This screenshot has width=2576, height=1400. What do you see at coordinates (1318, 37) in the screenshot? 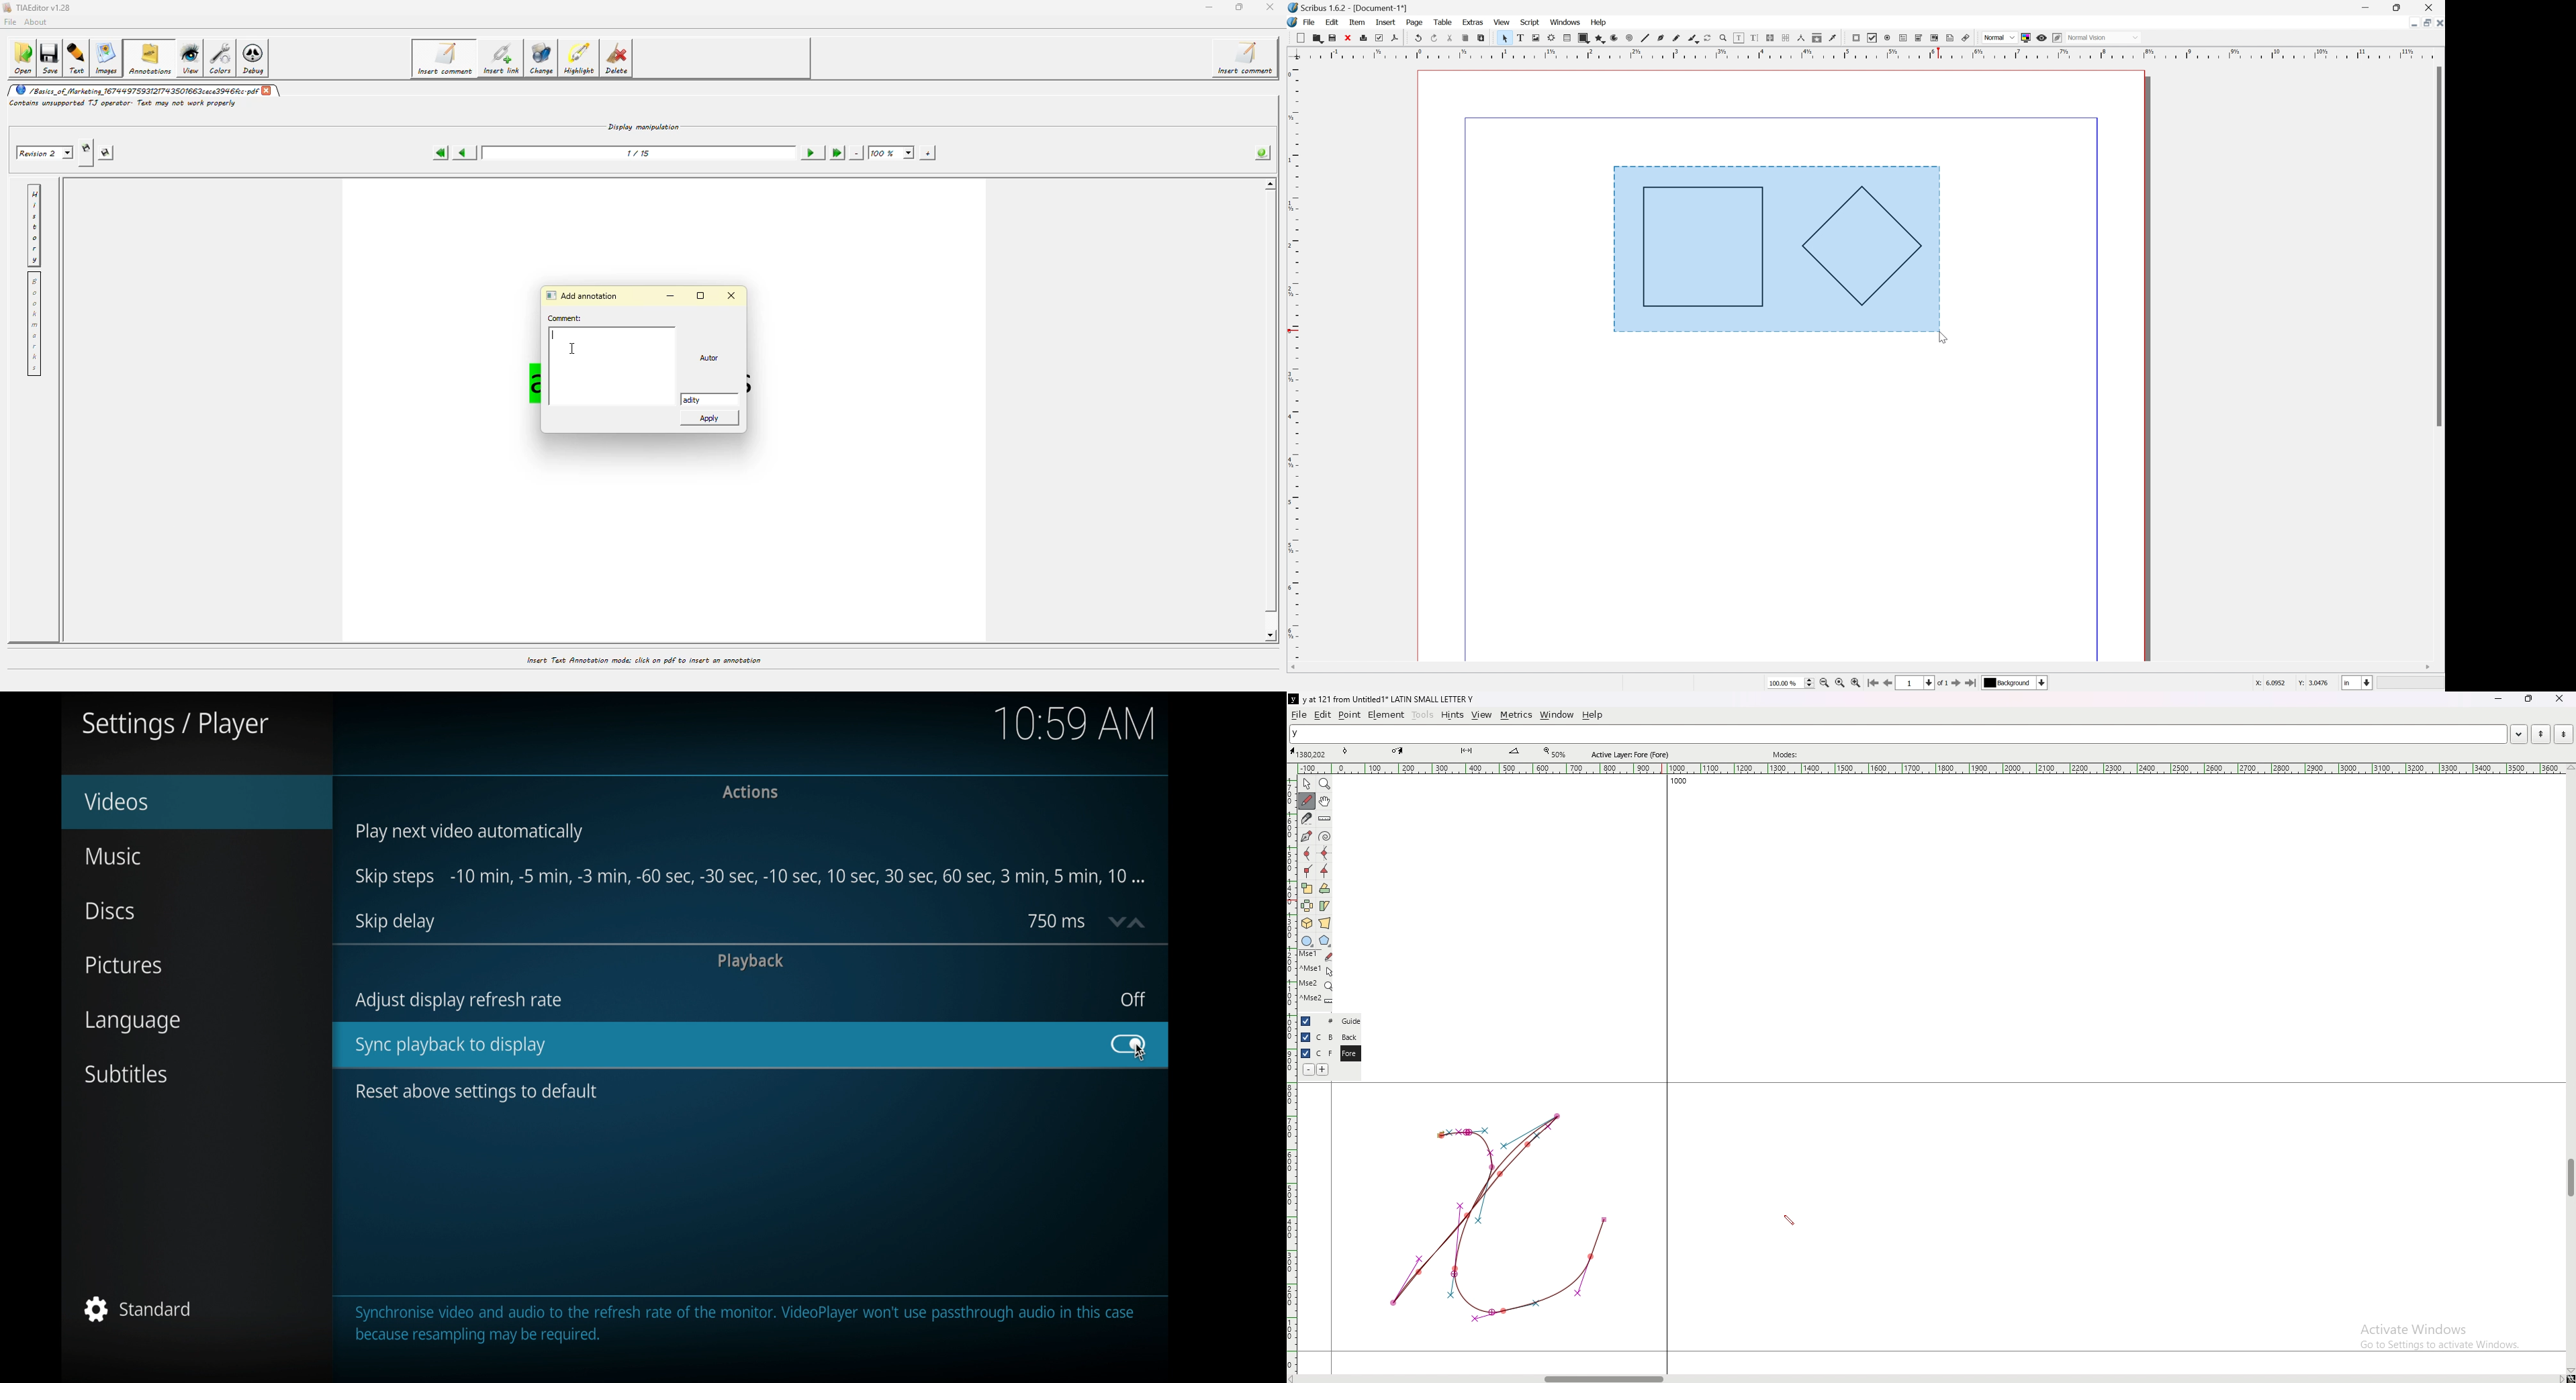
I see `open` at bounding box center [1318, 37].